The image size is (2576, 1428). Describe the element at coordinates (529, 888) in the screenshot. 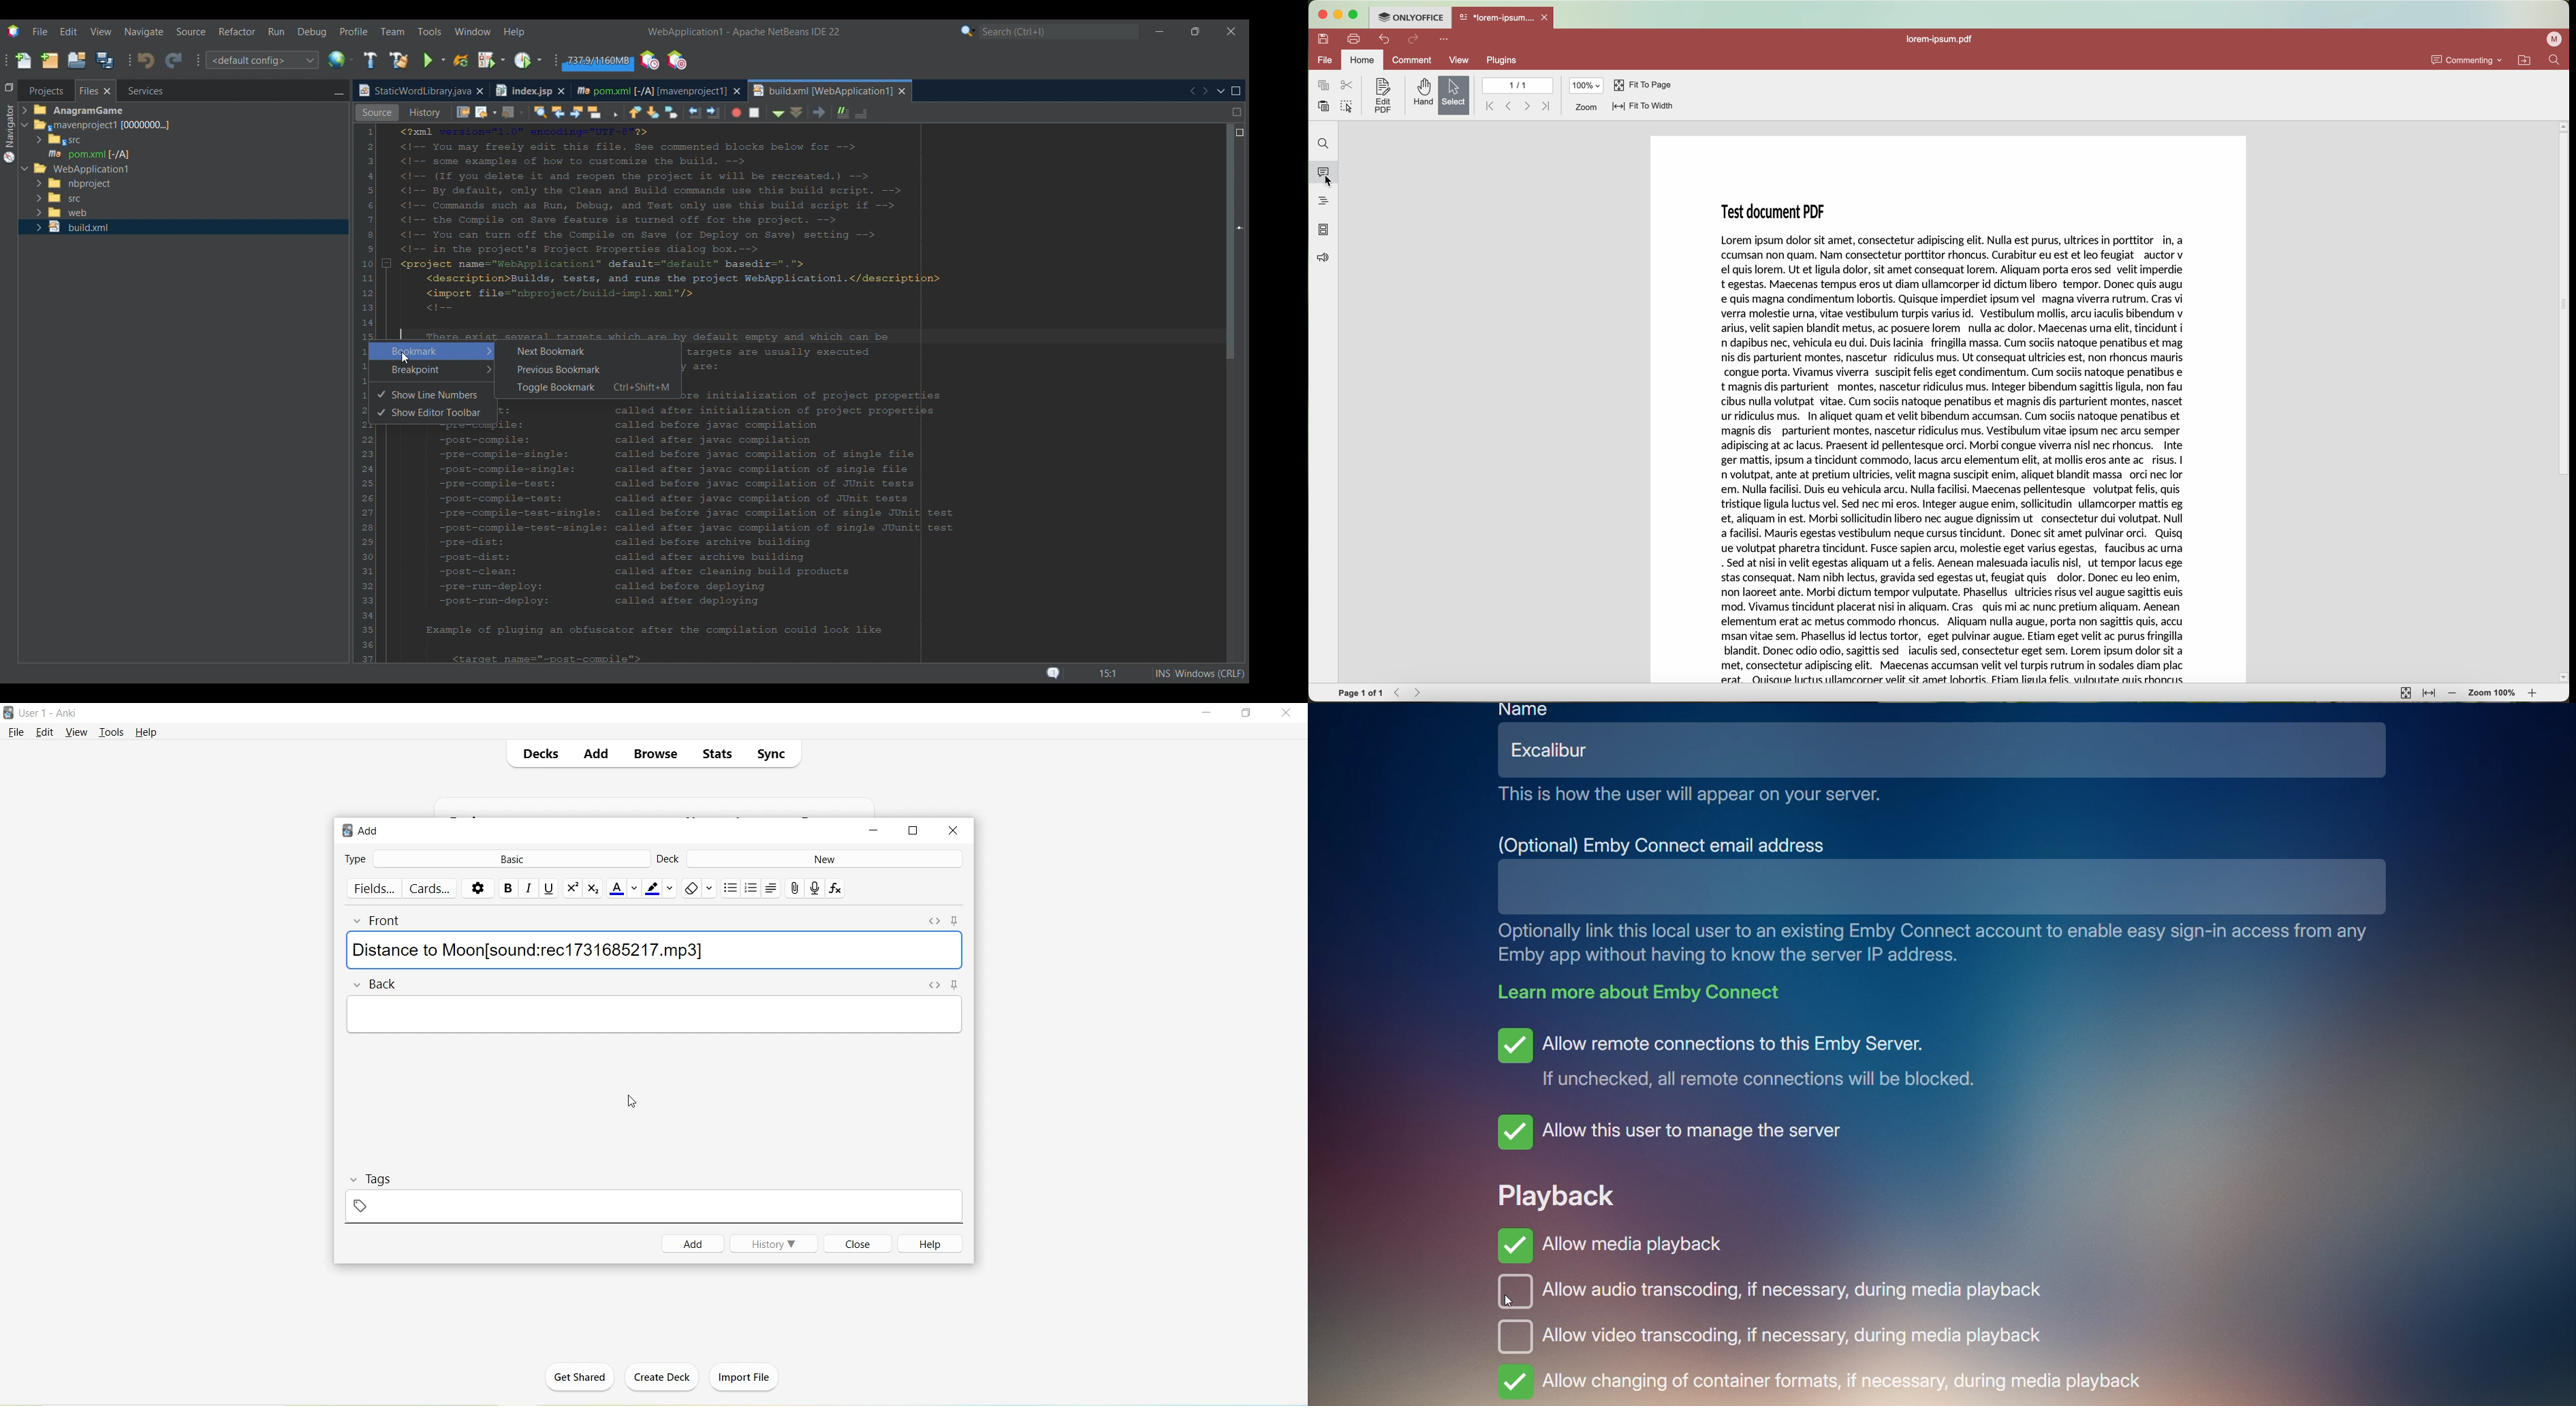

I see `Italic` at that location.